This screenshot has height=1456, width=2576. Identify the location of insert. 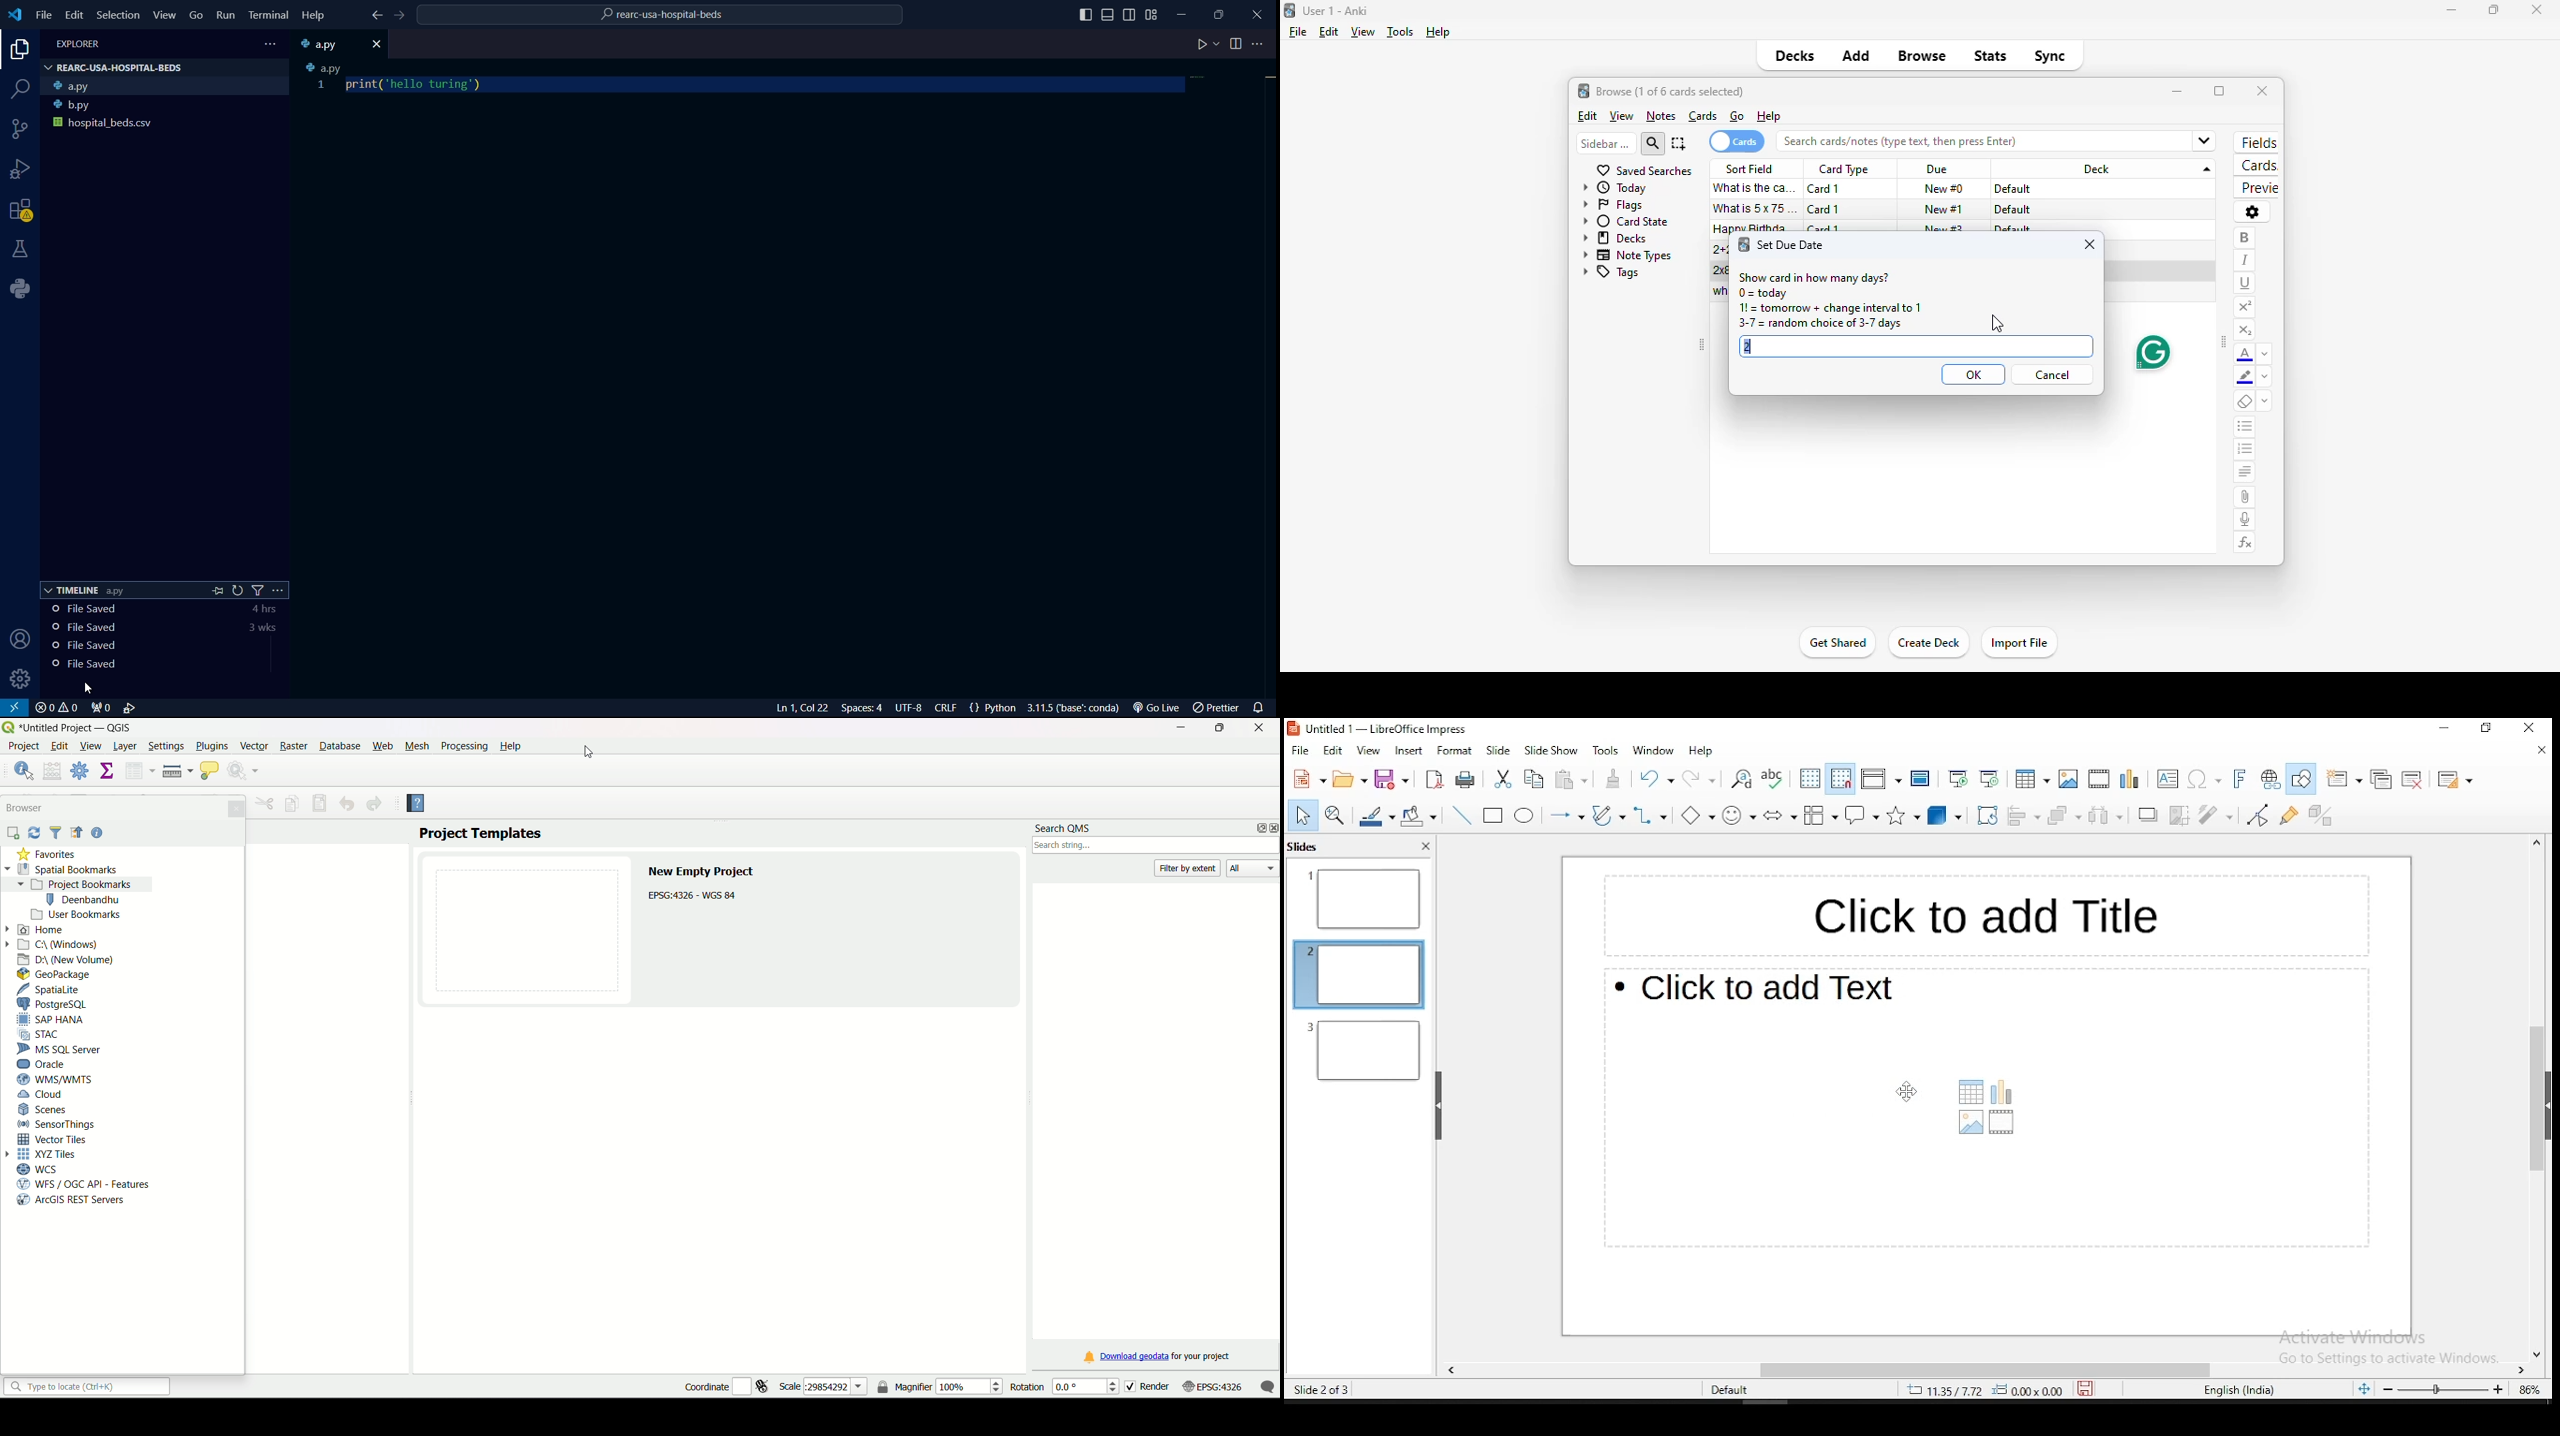
(1408, 751).